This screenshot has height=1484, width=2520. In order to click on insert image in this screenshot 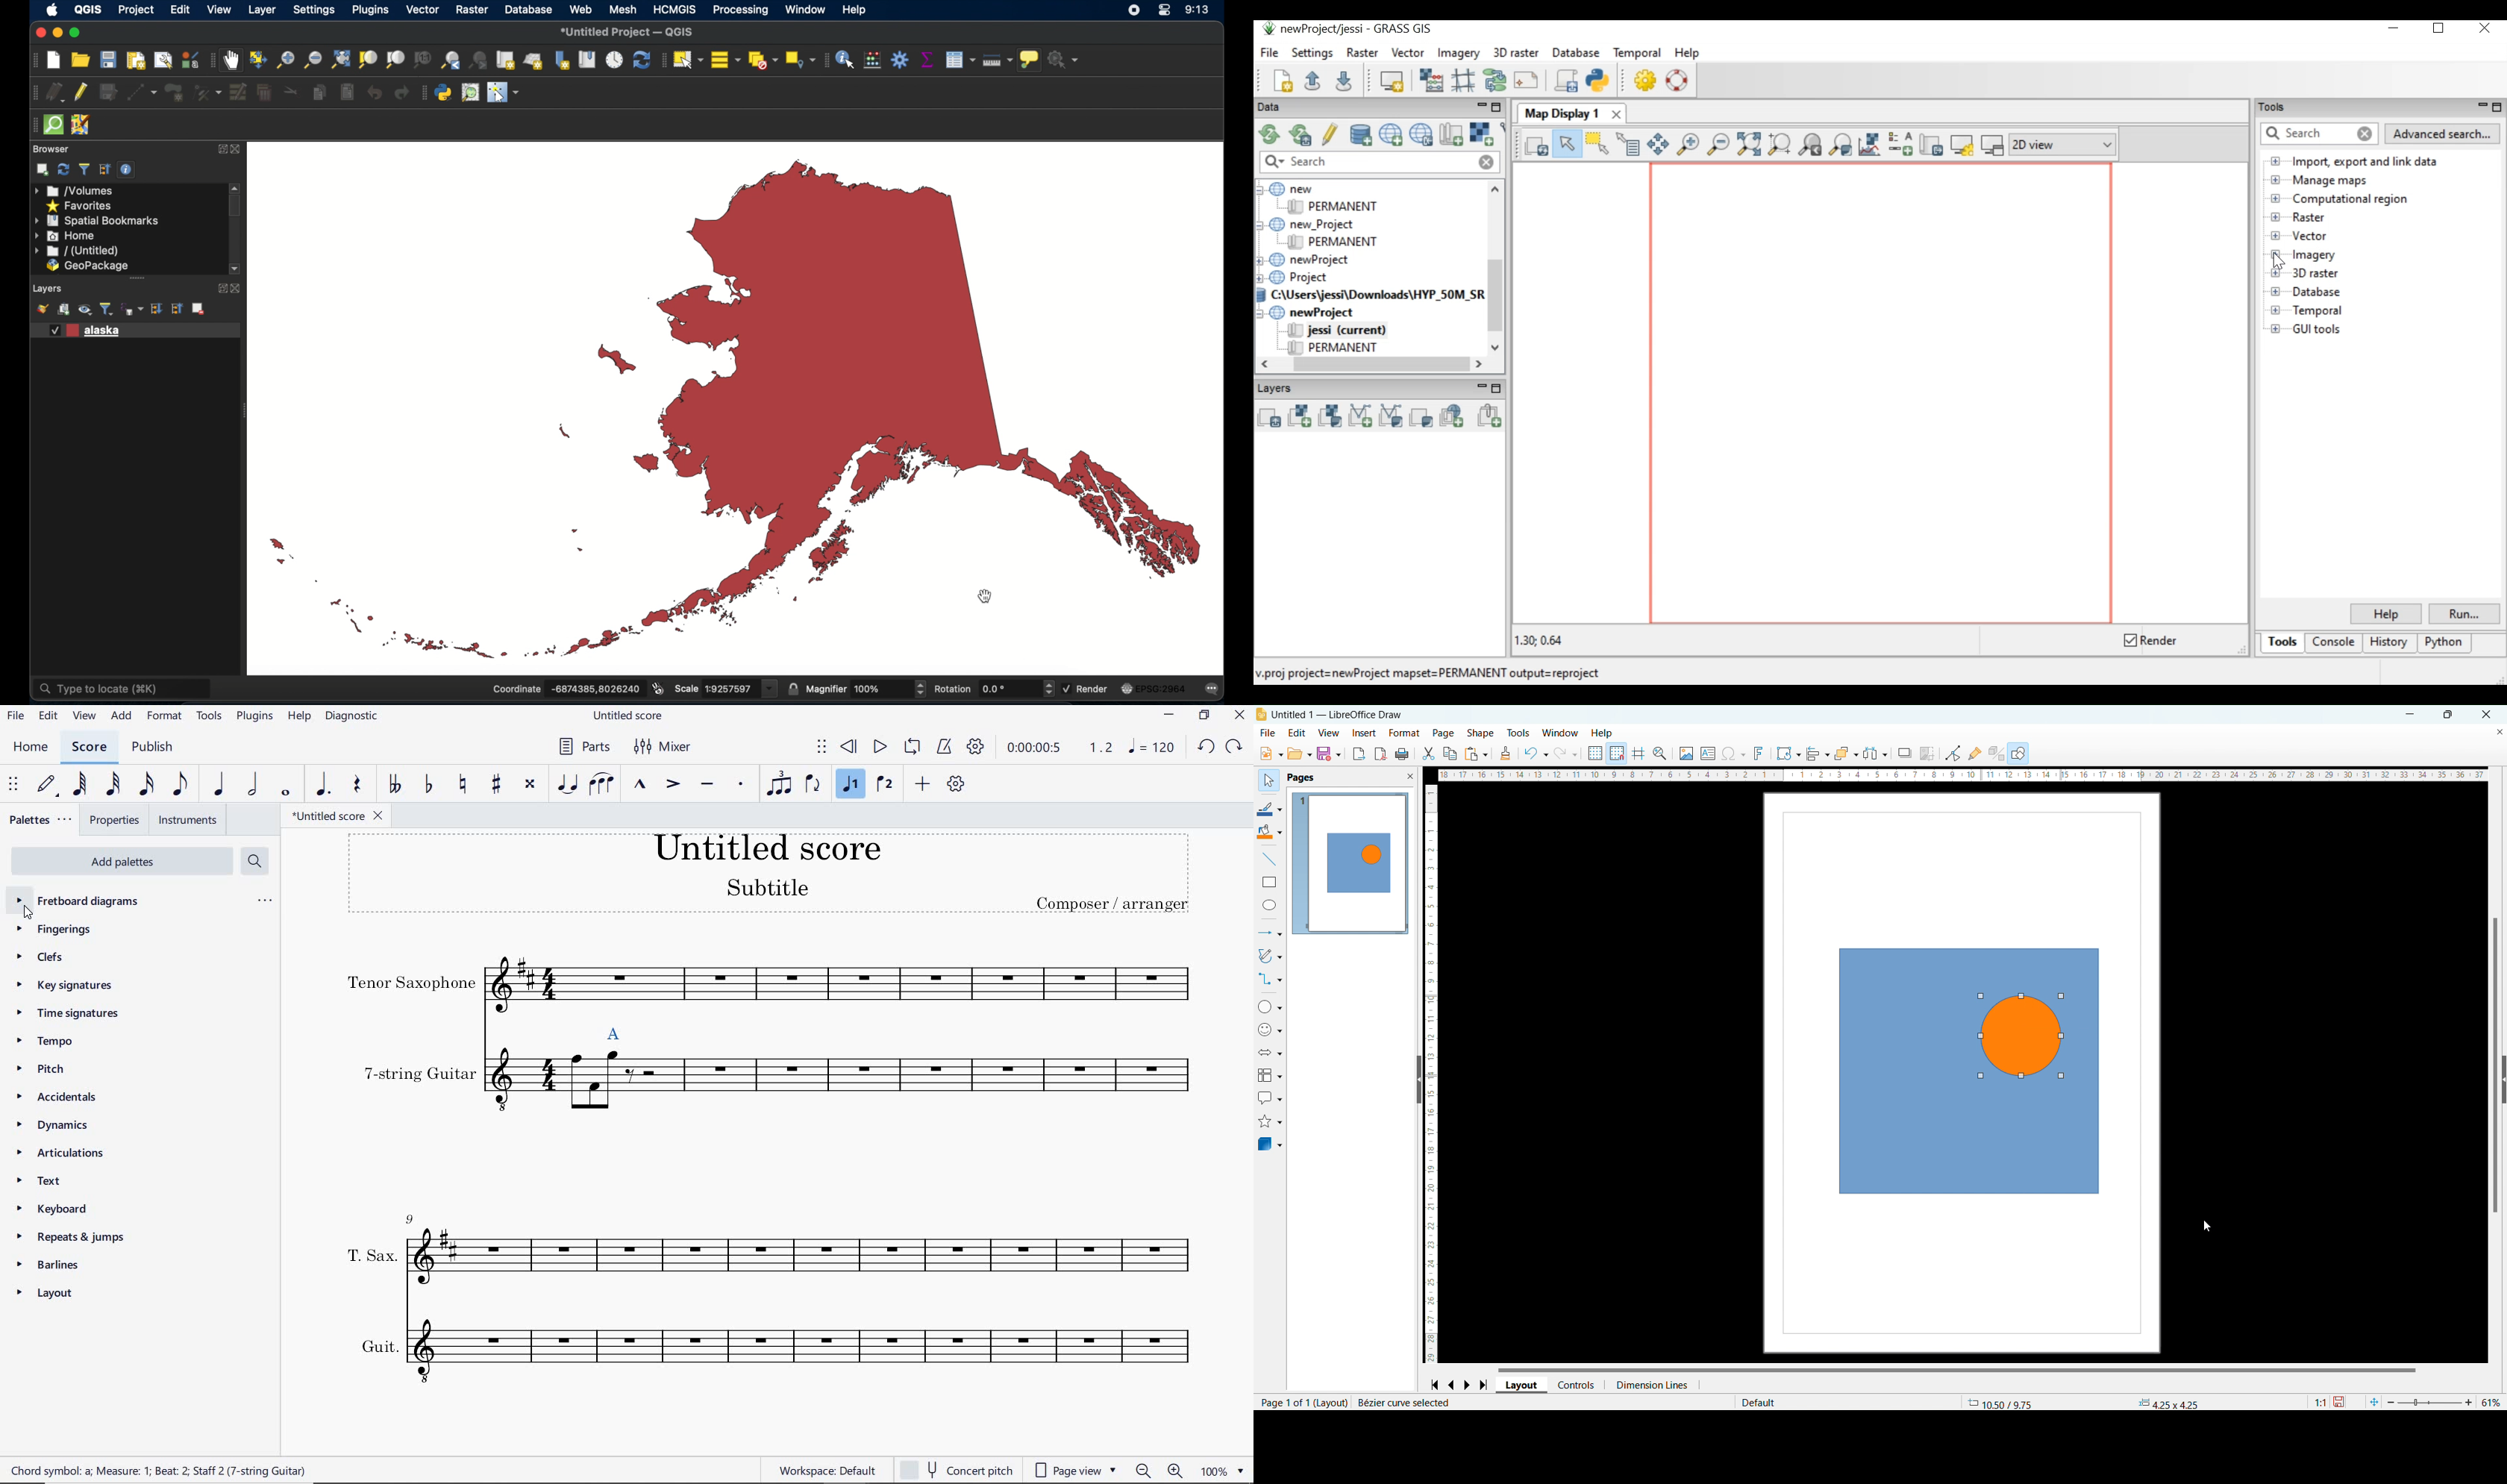, I will do `click(1686, 753)`.